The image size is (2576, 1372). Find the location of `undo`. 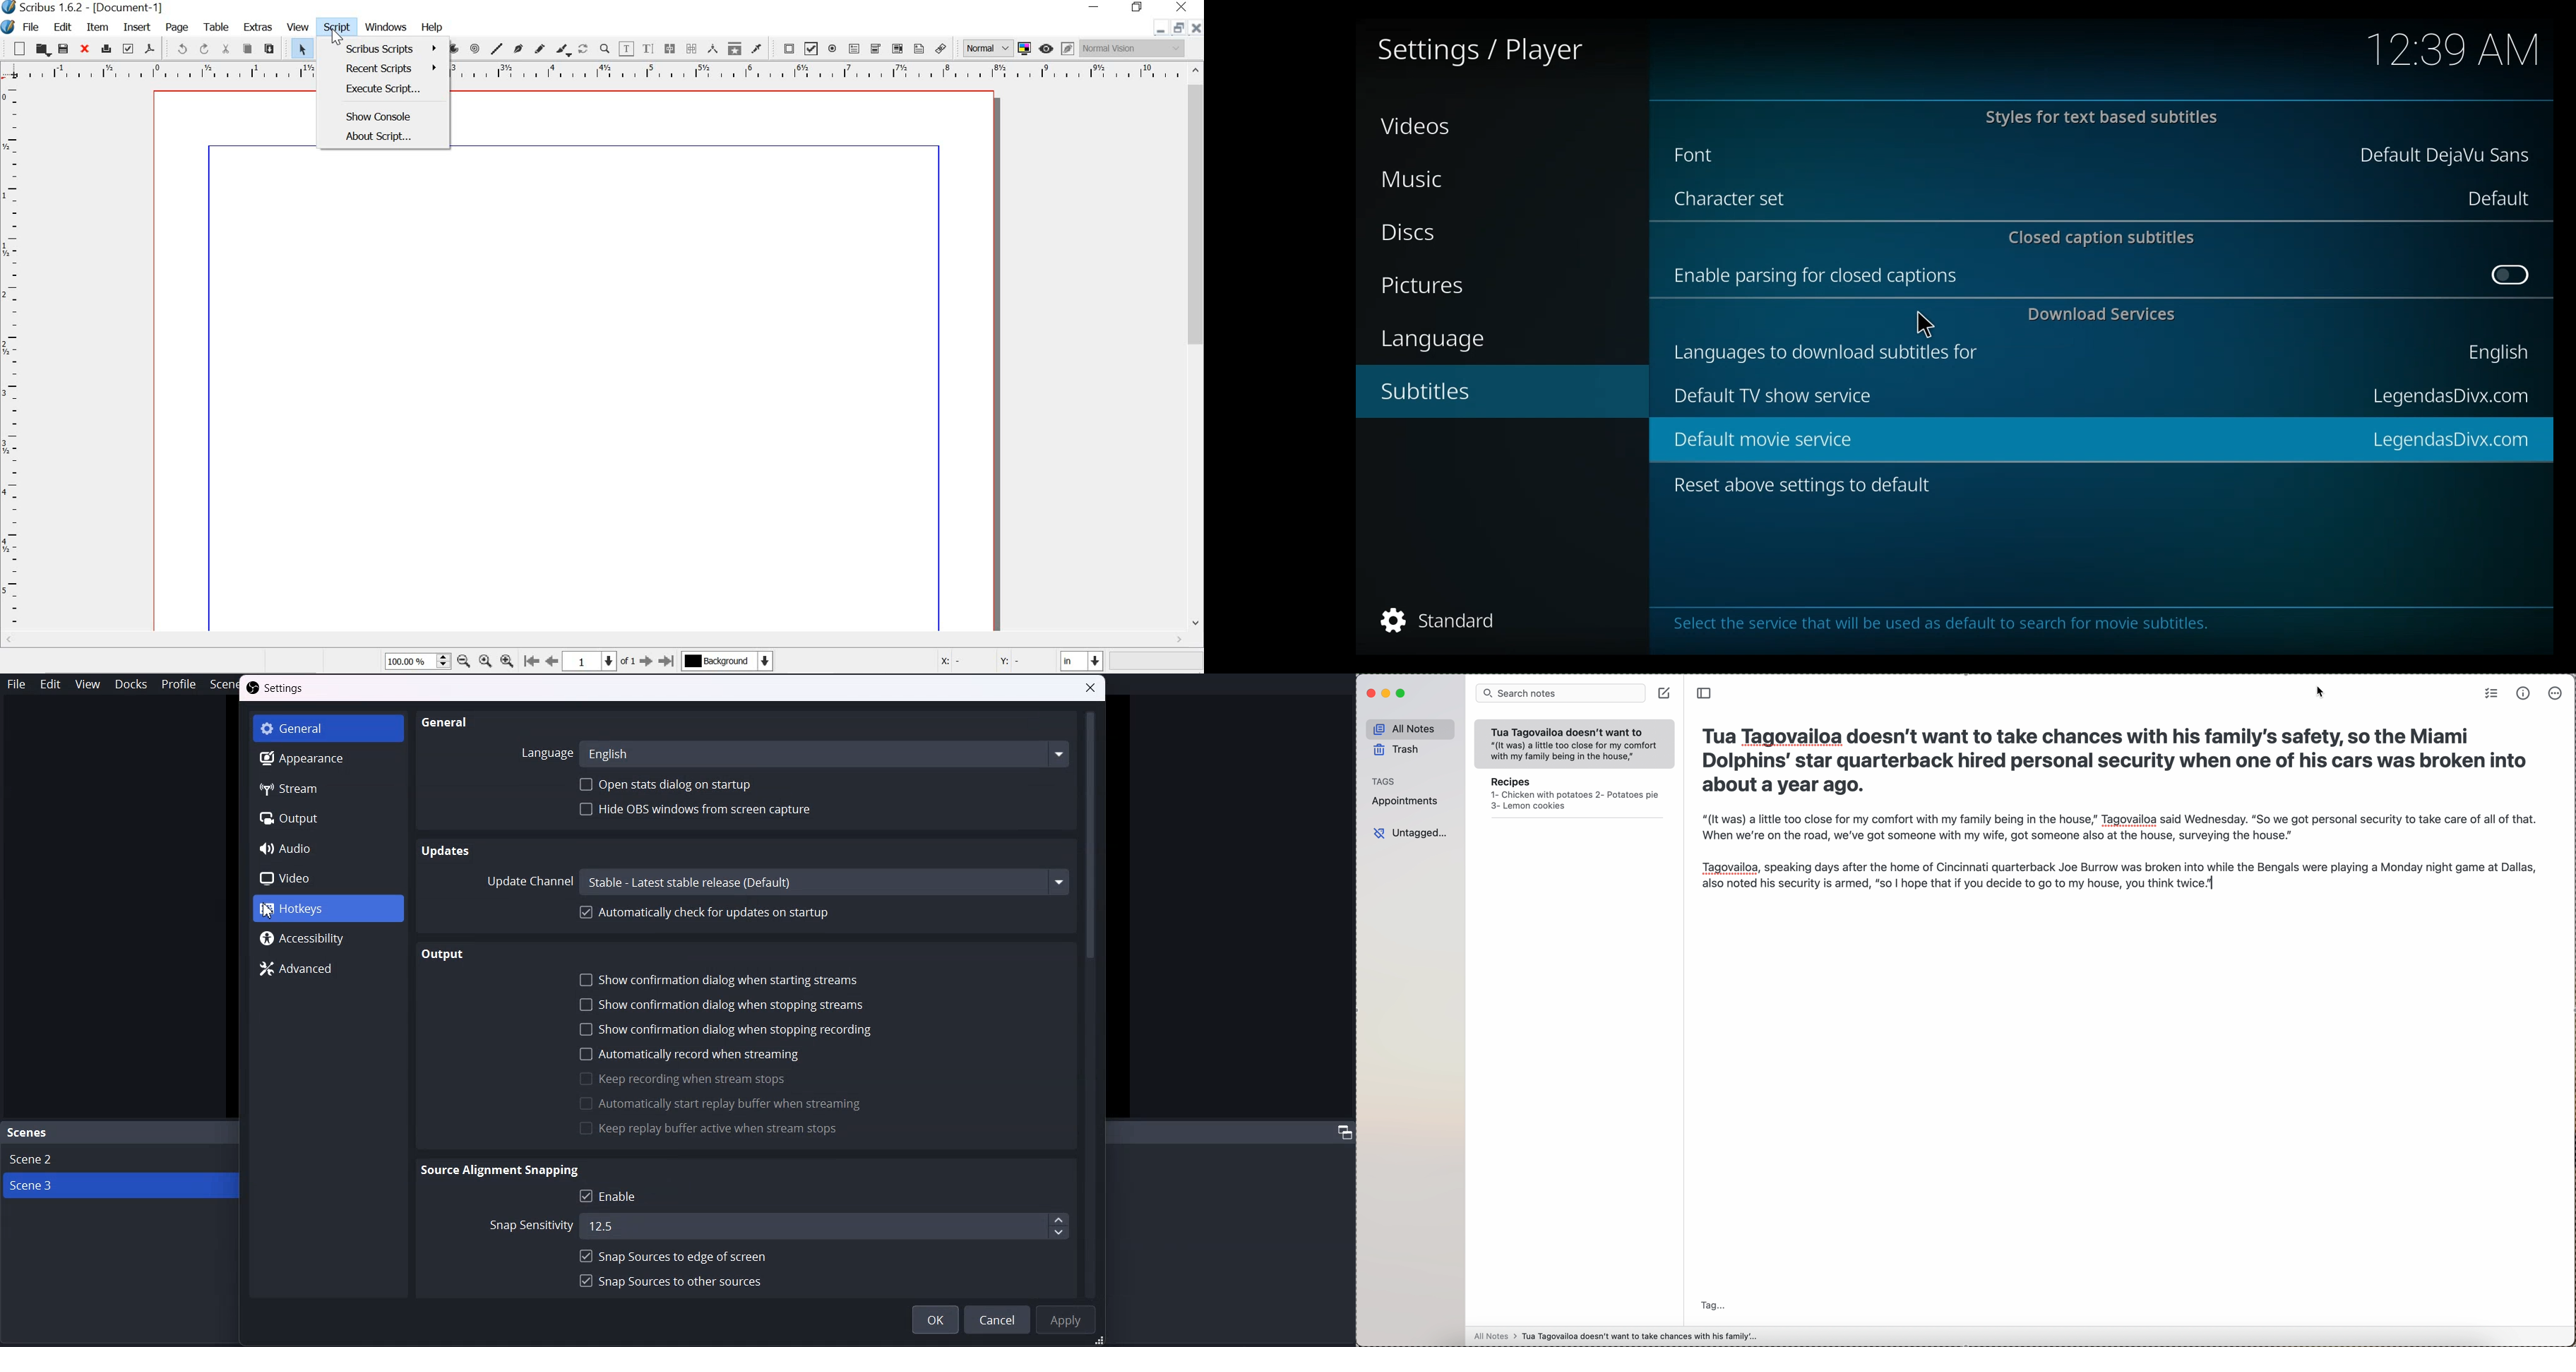

undo is located at coordinates (178, 49).